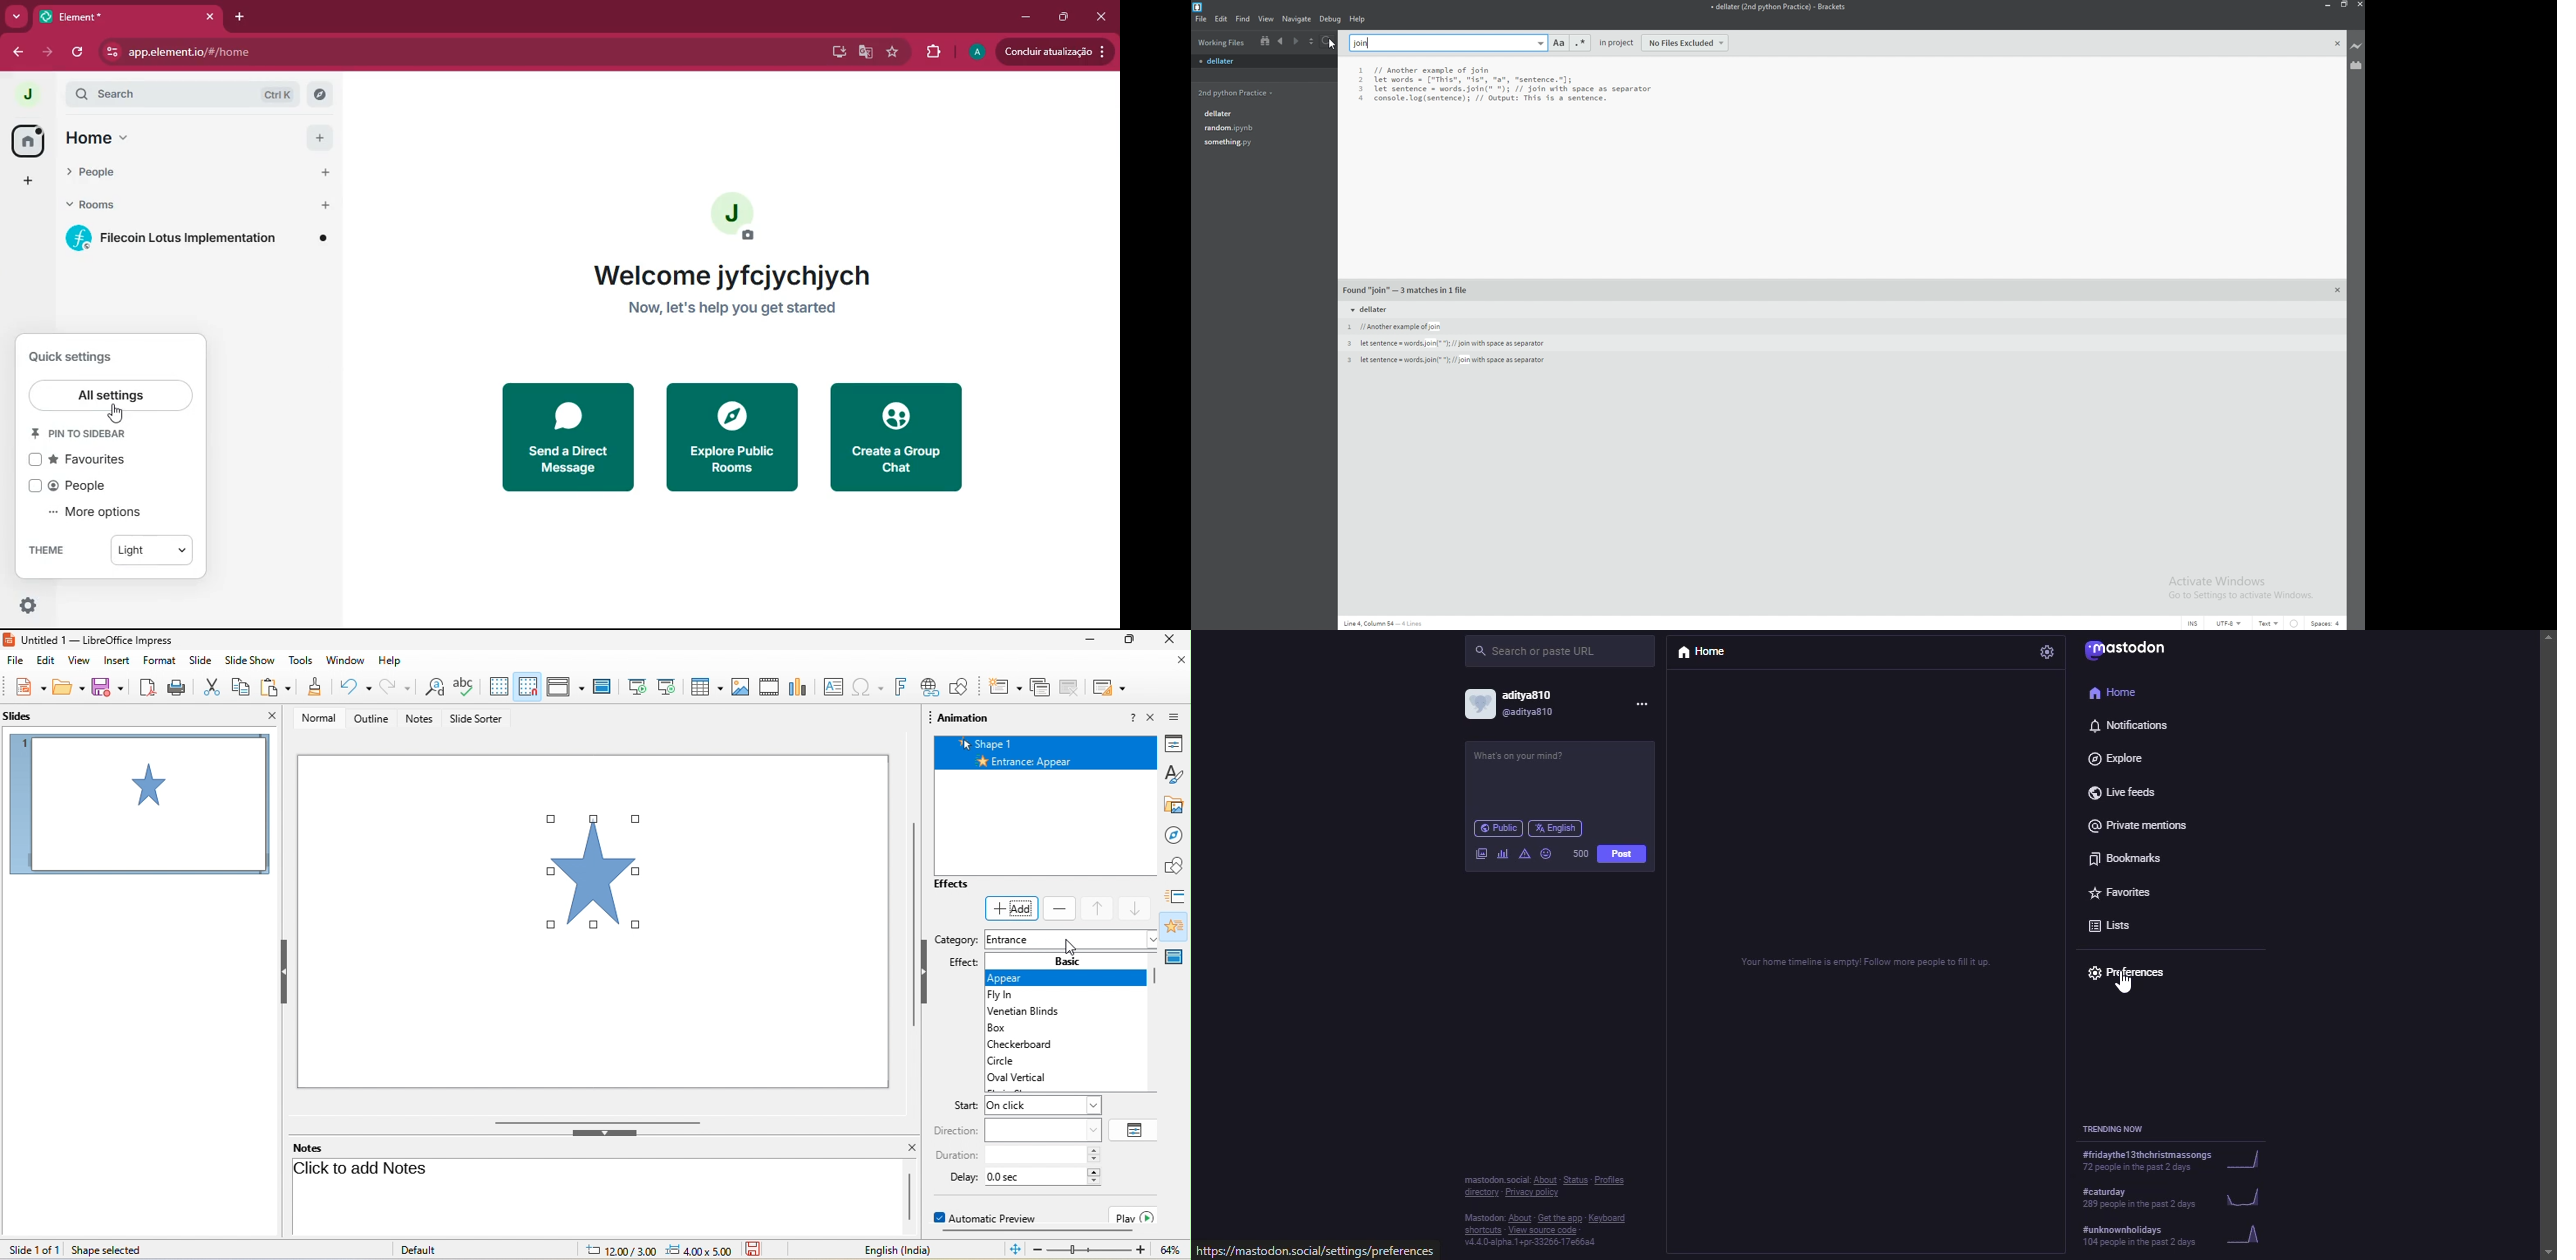 This screenshot has height=1260, width=2576. Describe the element at coordinates (2337, 43) in the screenshot. I see `close` at that location.